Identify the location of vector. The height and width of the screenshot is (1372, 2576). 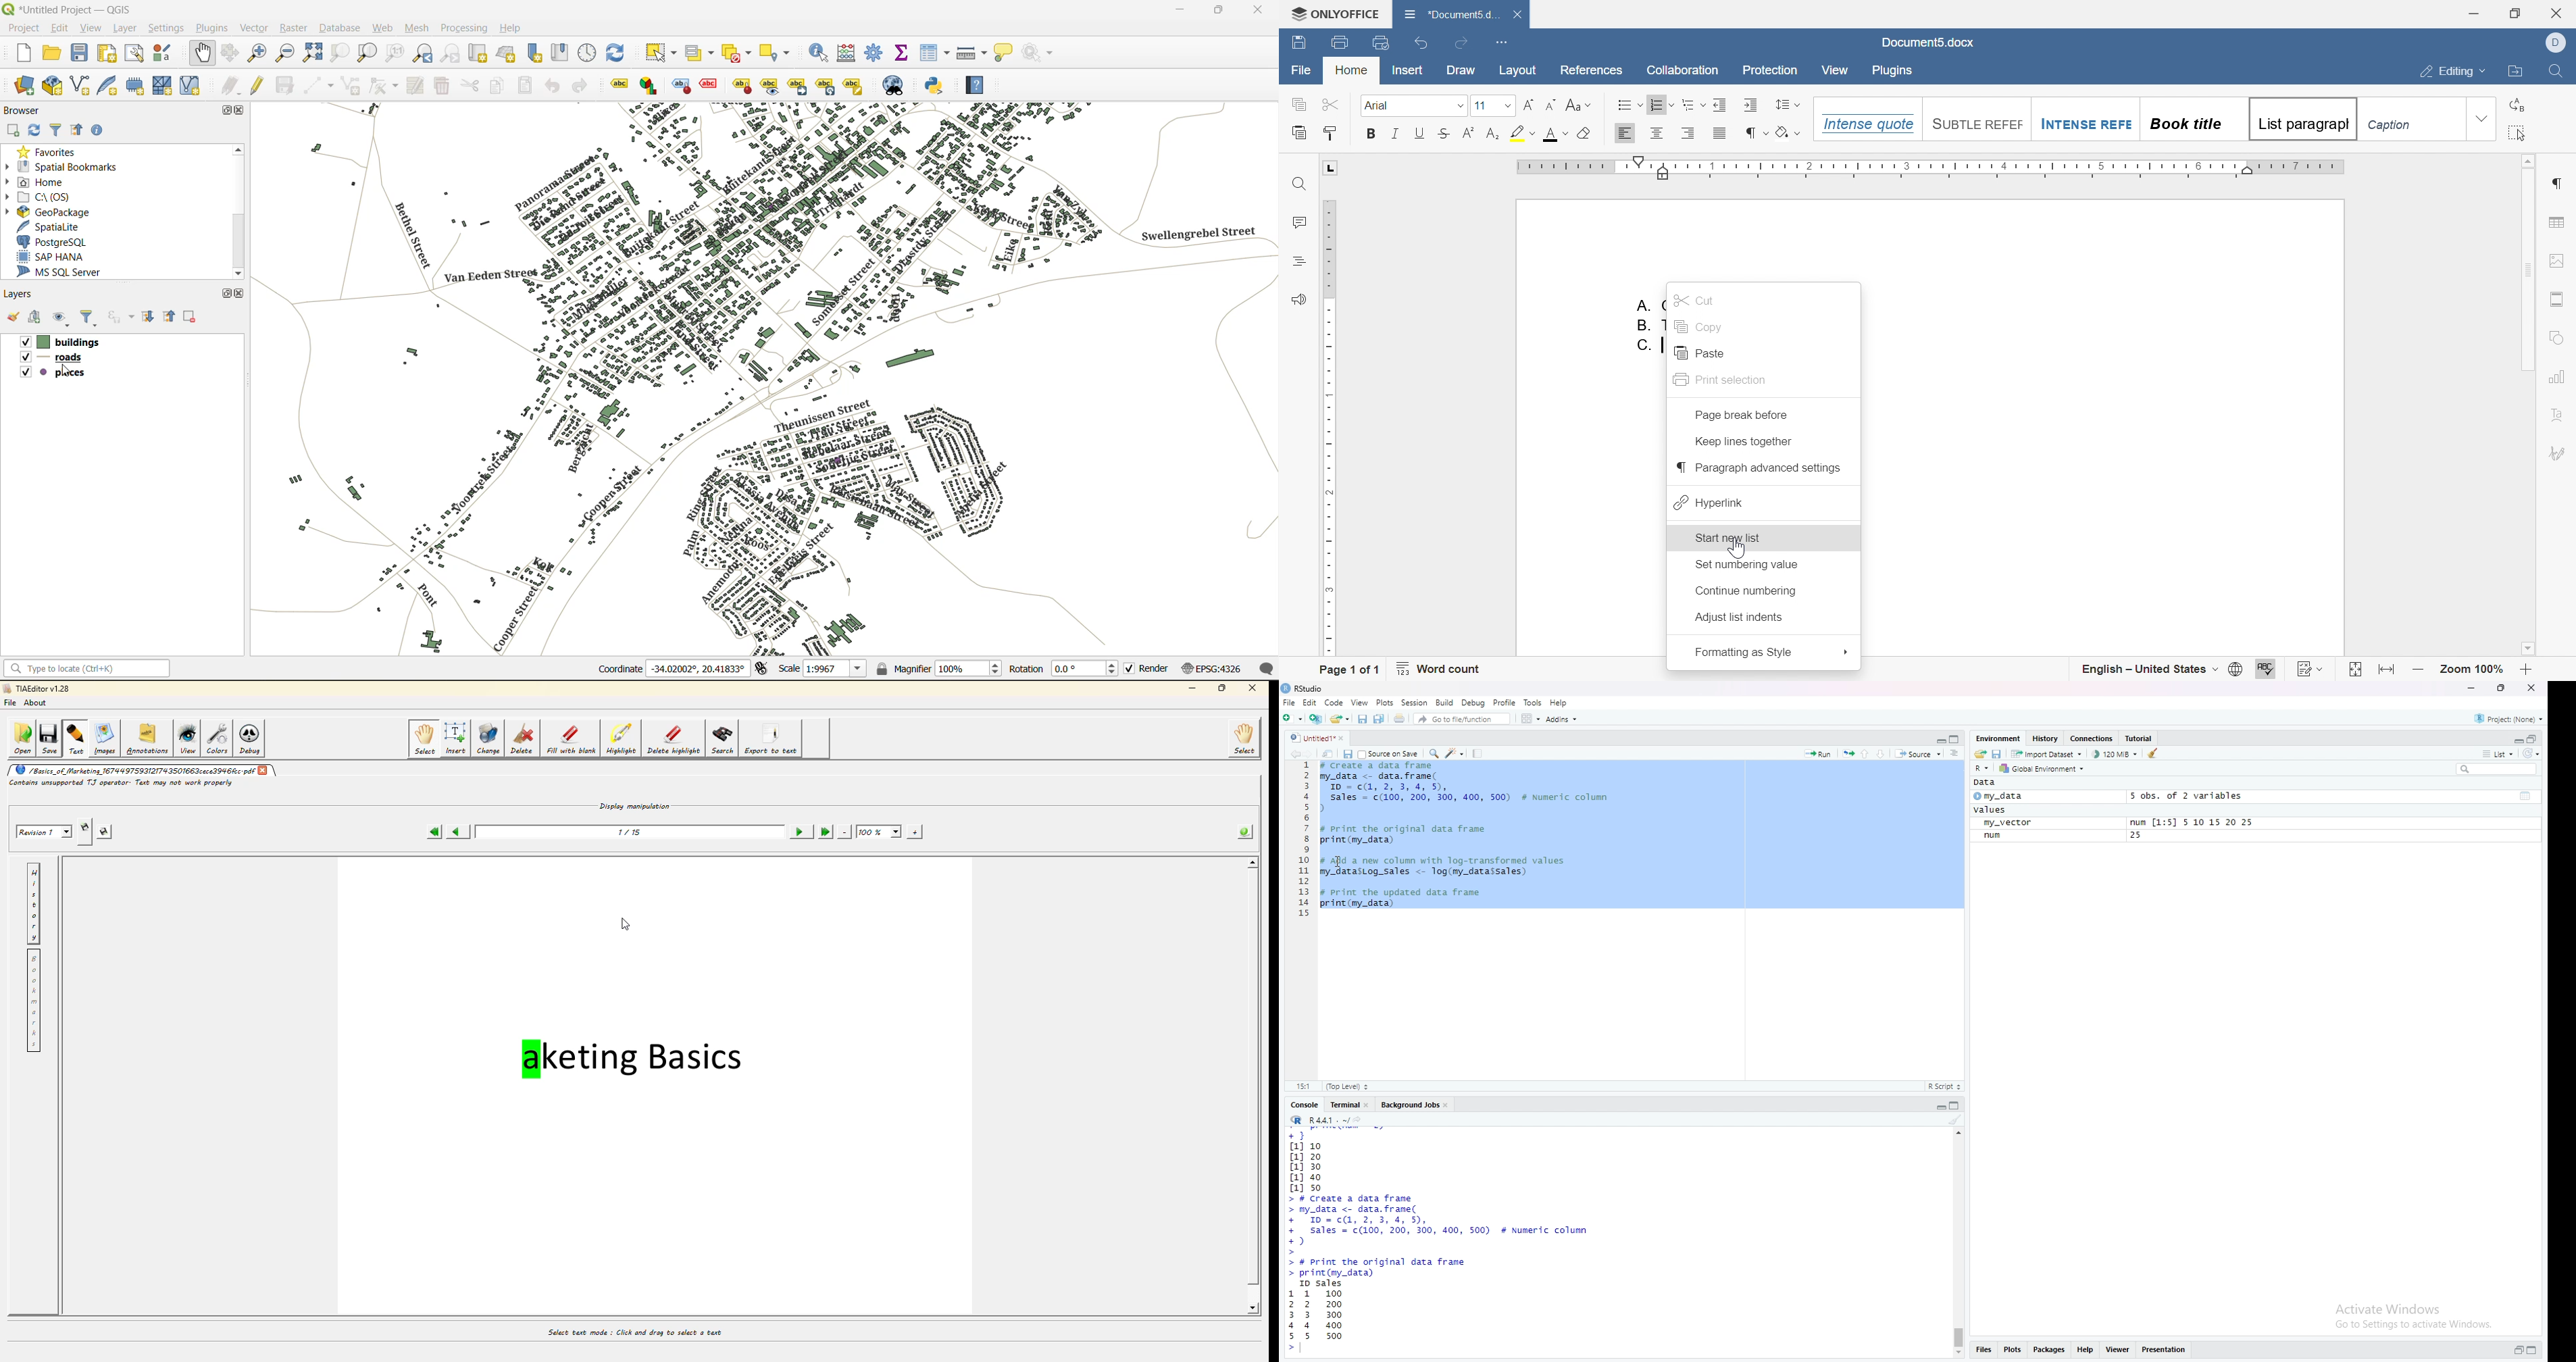
(258, 29).